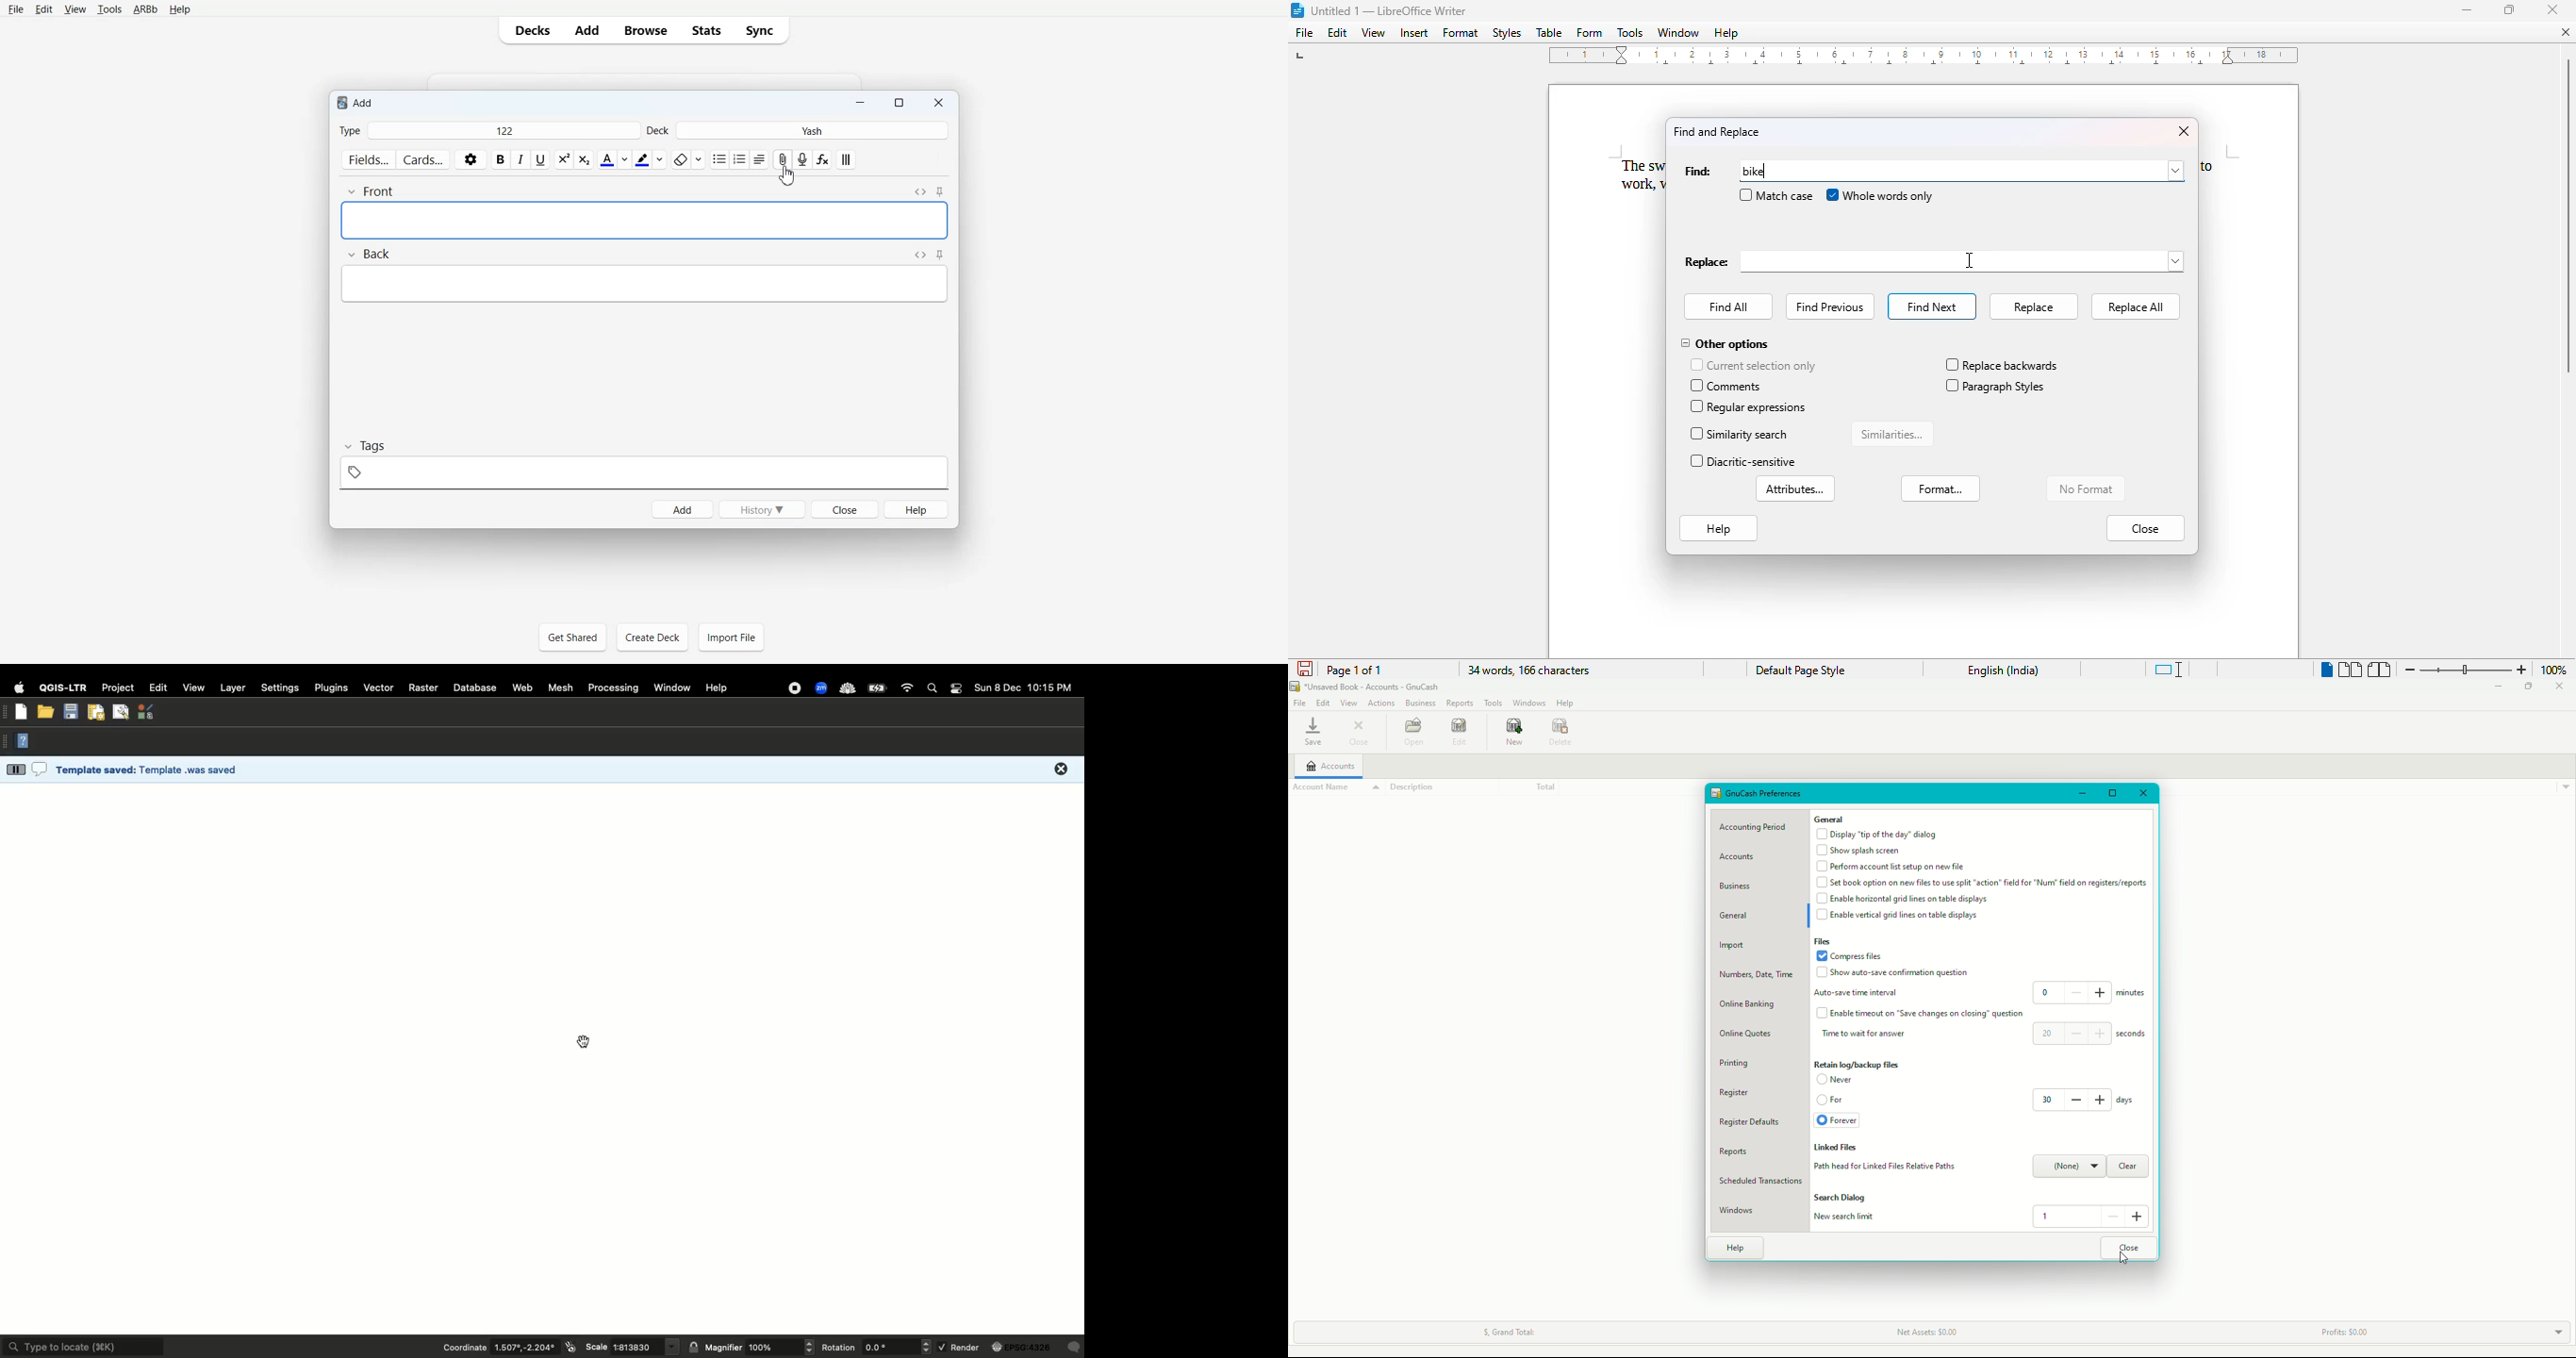 The width and height of the screenshot is (2576, 1372). What do you see at coordinates (705, 30) in the screenshot?
I see `Stats` at bounding box center [705, 30].